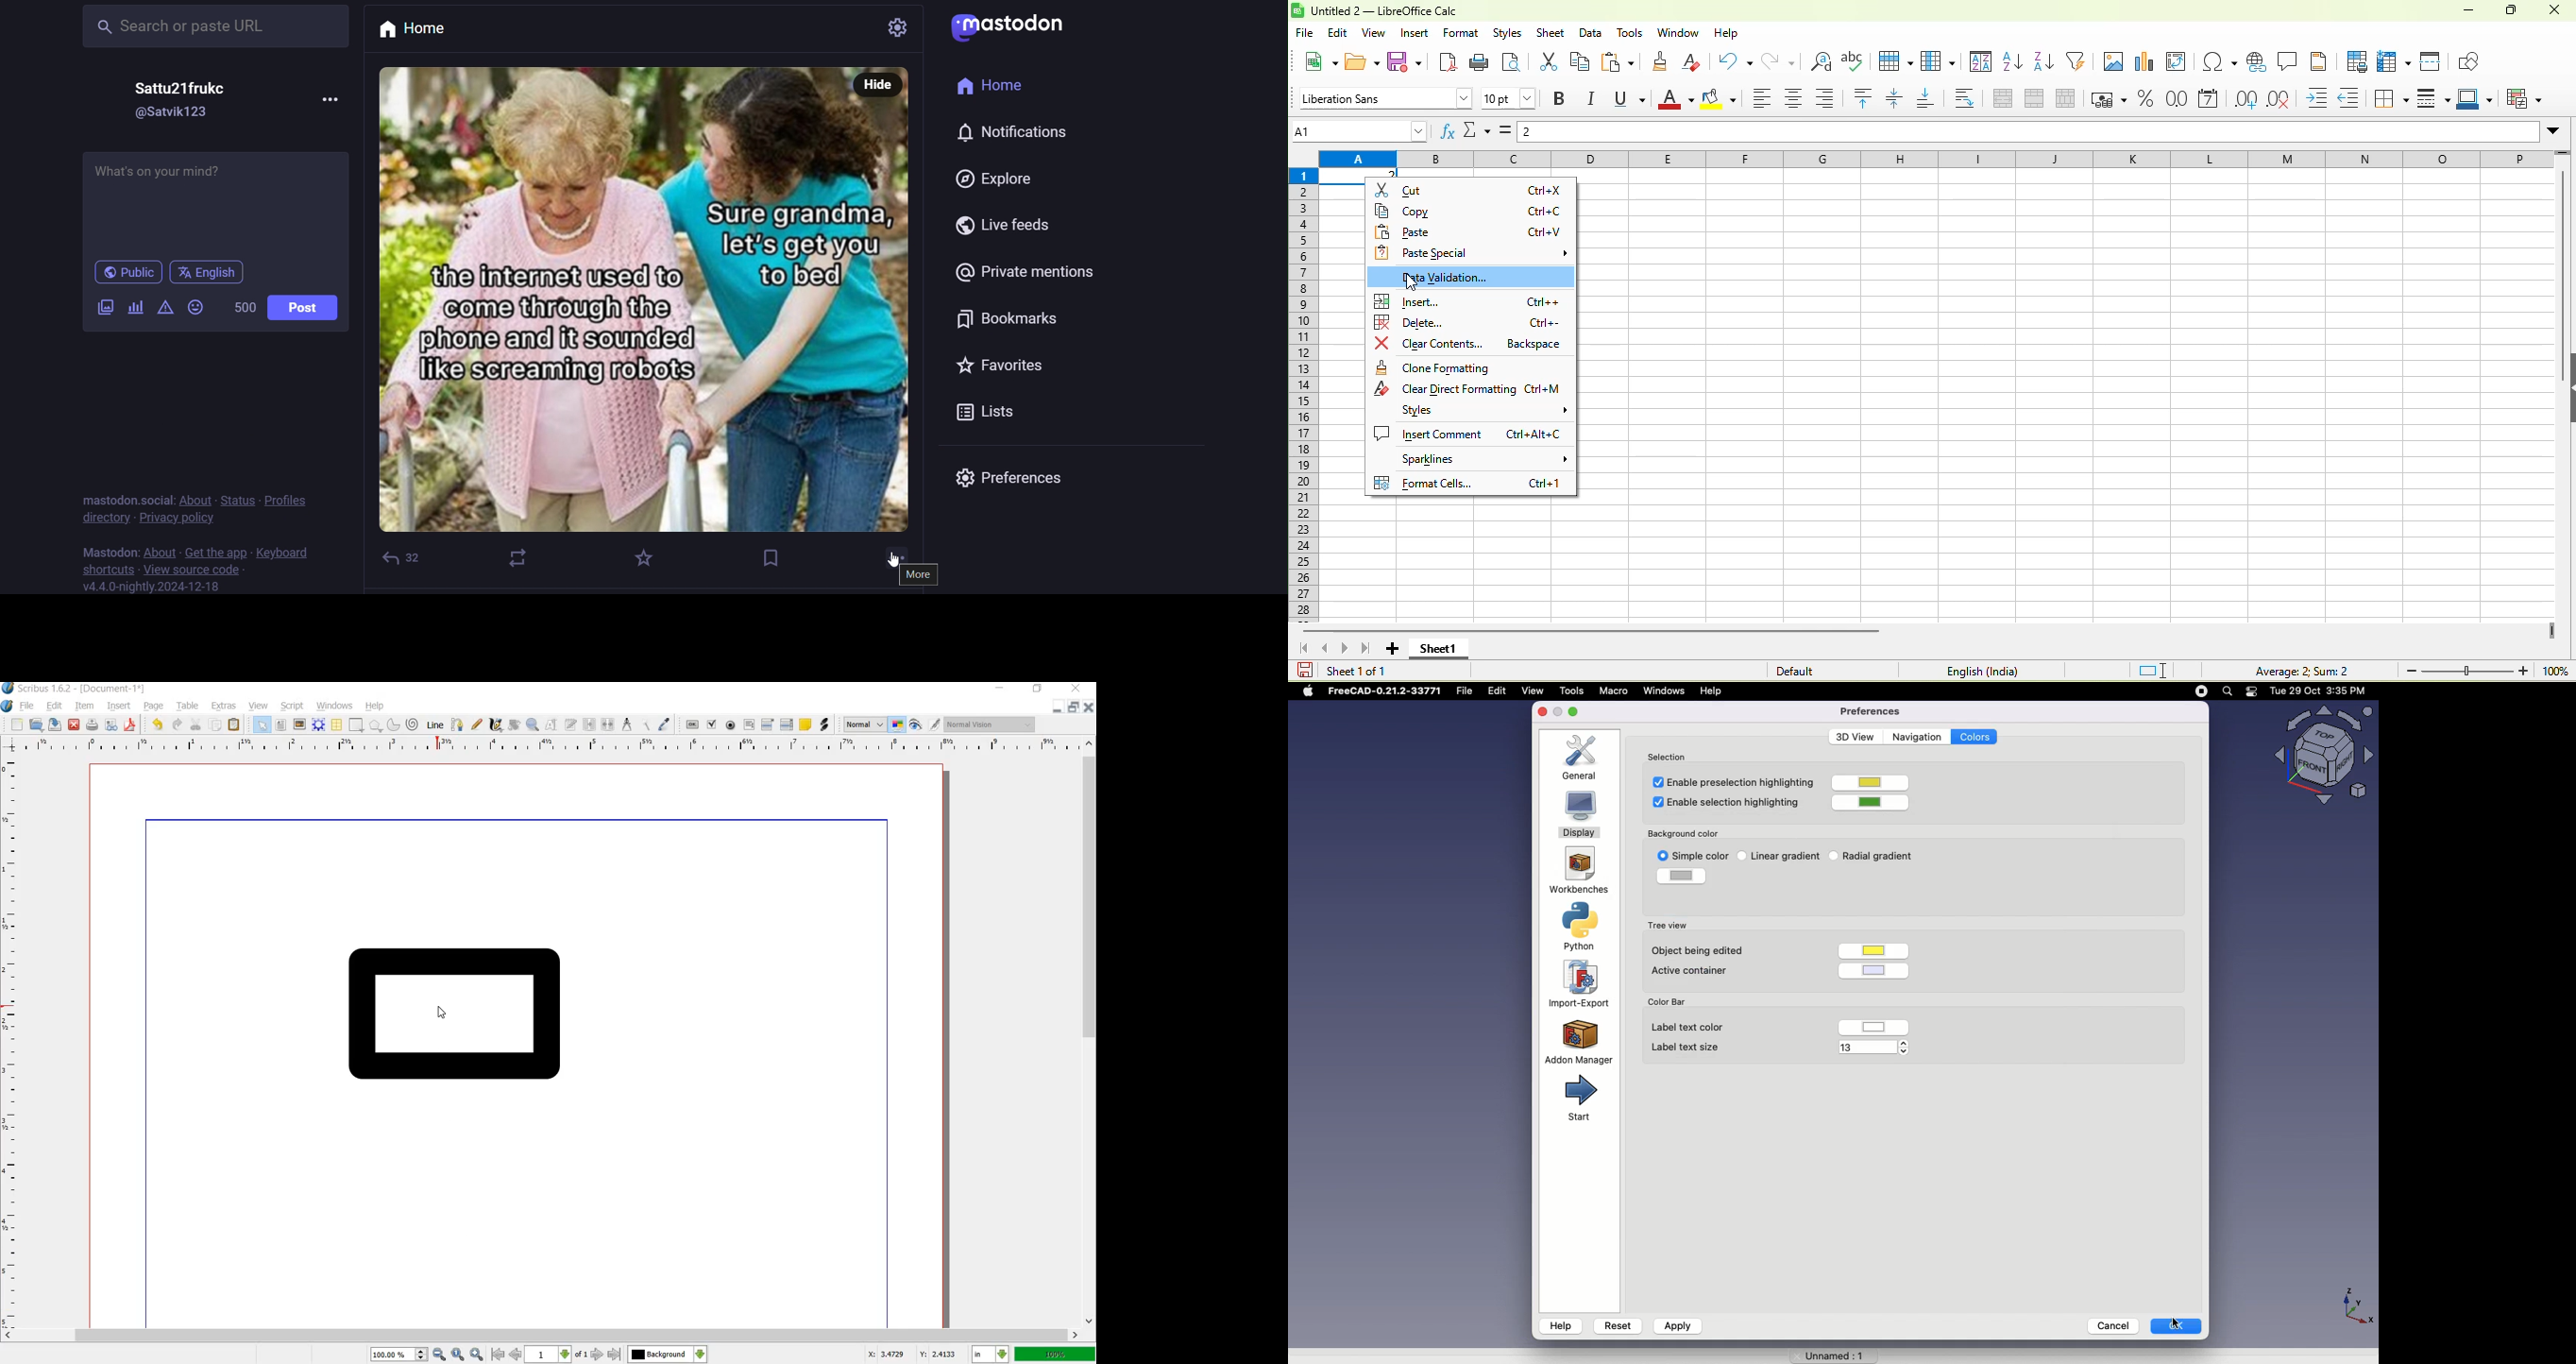 This screenshot has width=2576, height=1372. I want to click on get the app, so click(216, 551).